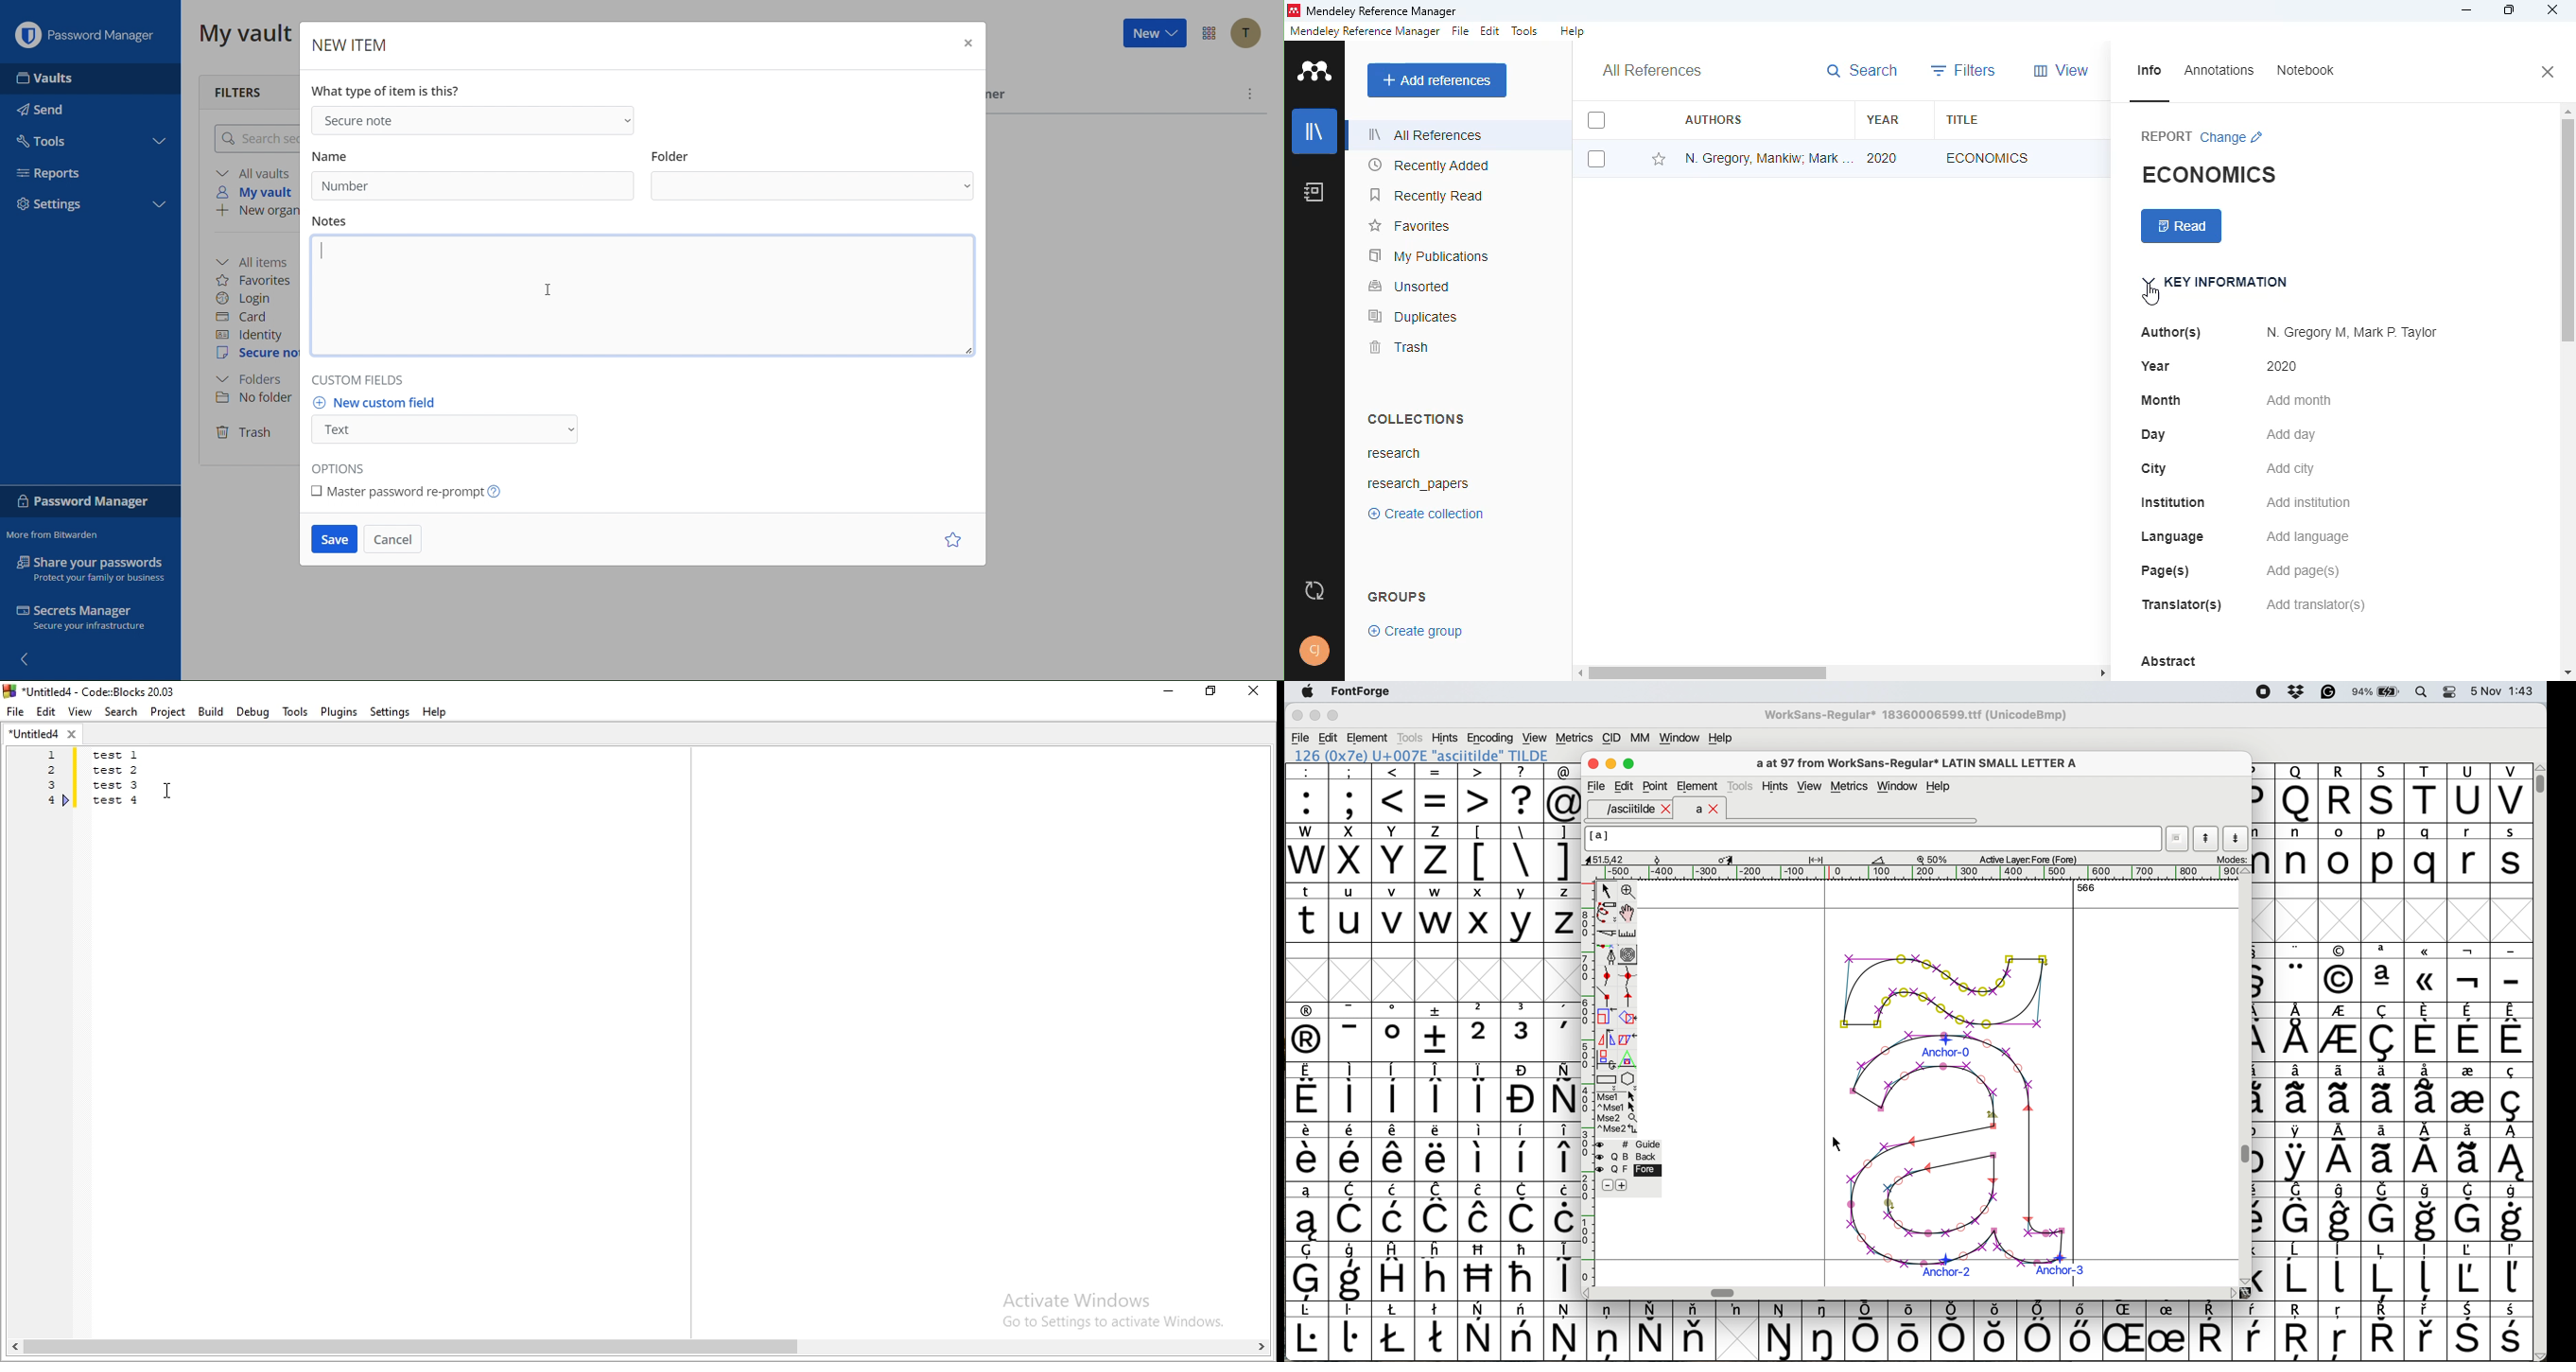 The height and width of the screenshot is (1372, 2576). What do you see at coordinates (2246, 871) in the screenshot?
I see `scroll button` at bounding box center [2246, 871].